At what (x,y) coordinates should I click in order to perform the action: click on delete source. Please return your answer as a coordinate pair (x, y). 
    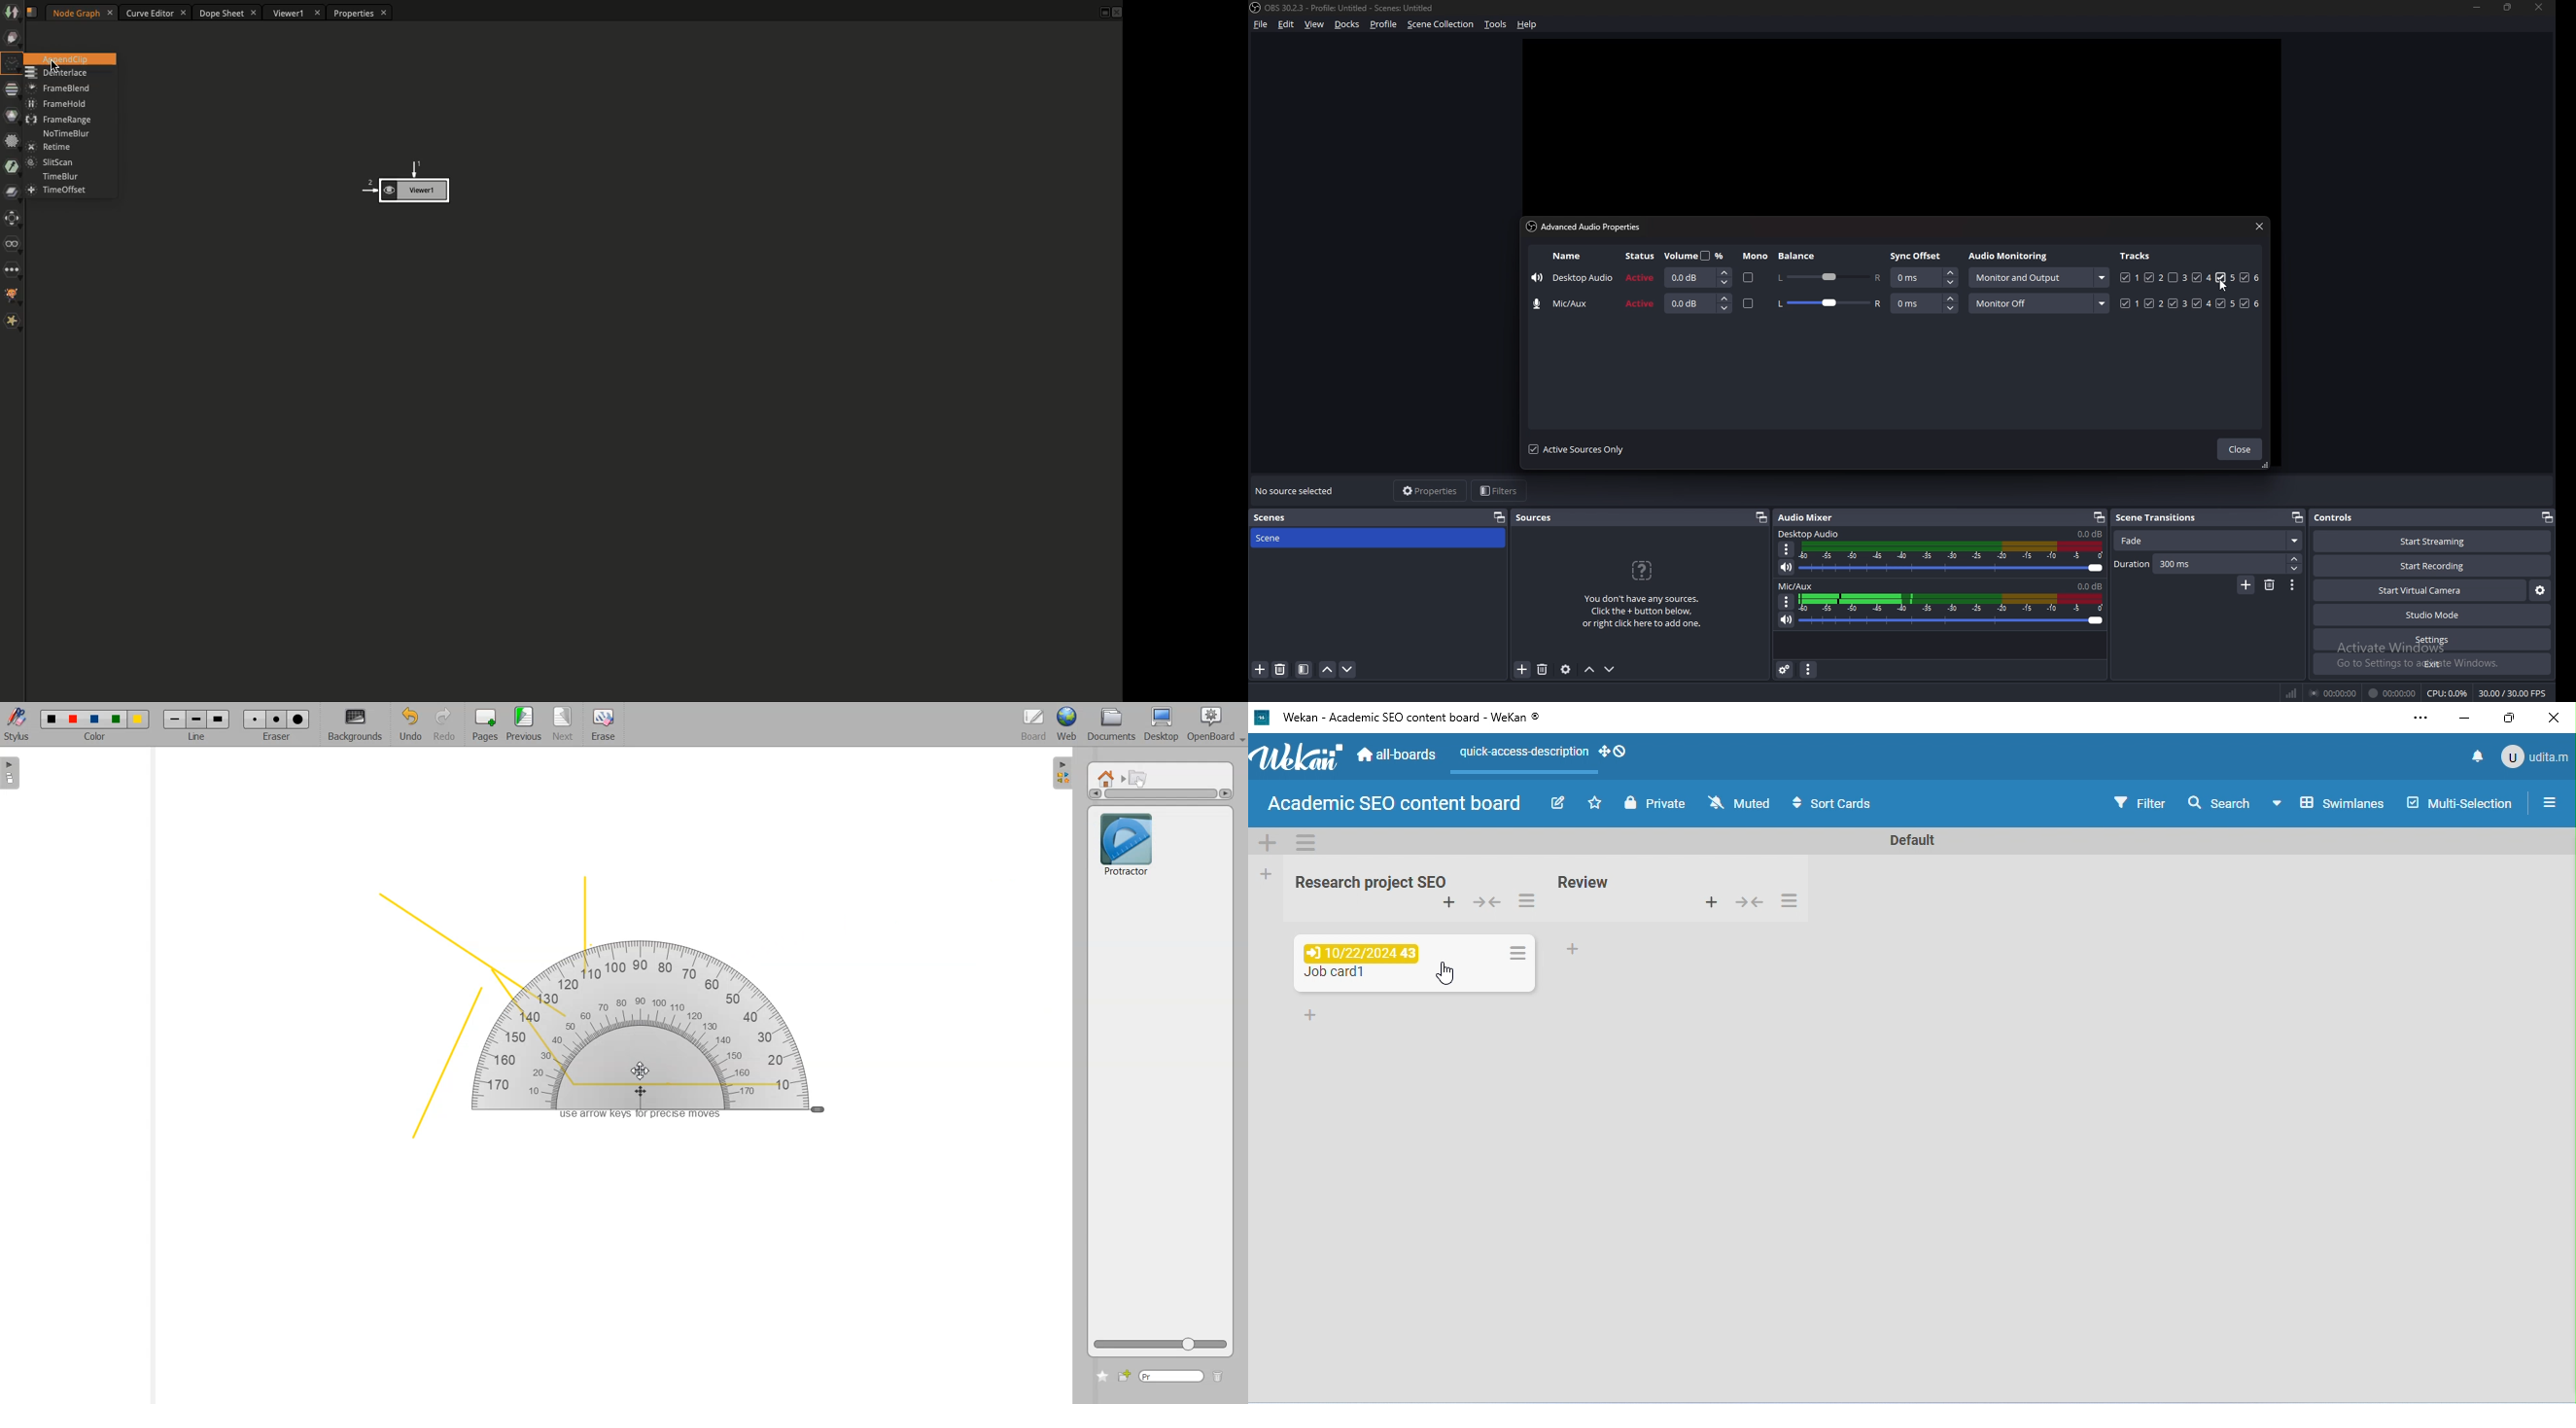
    Looking at the image, I should click on (1544, 669).